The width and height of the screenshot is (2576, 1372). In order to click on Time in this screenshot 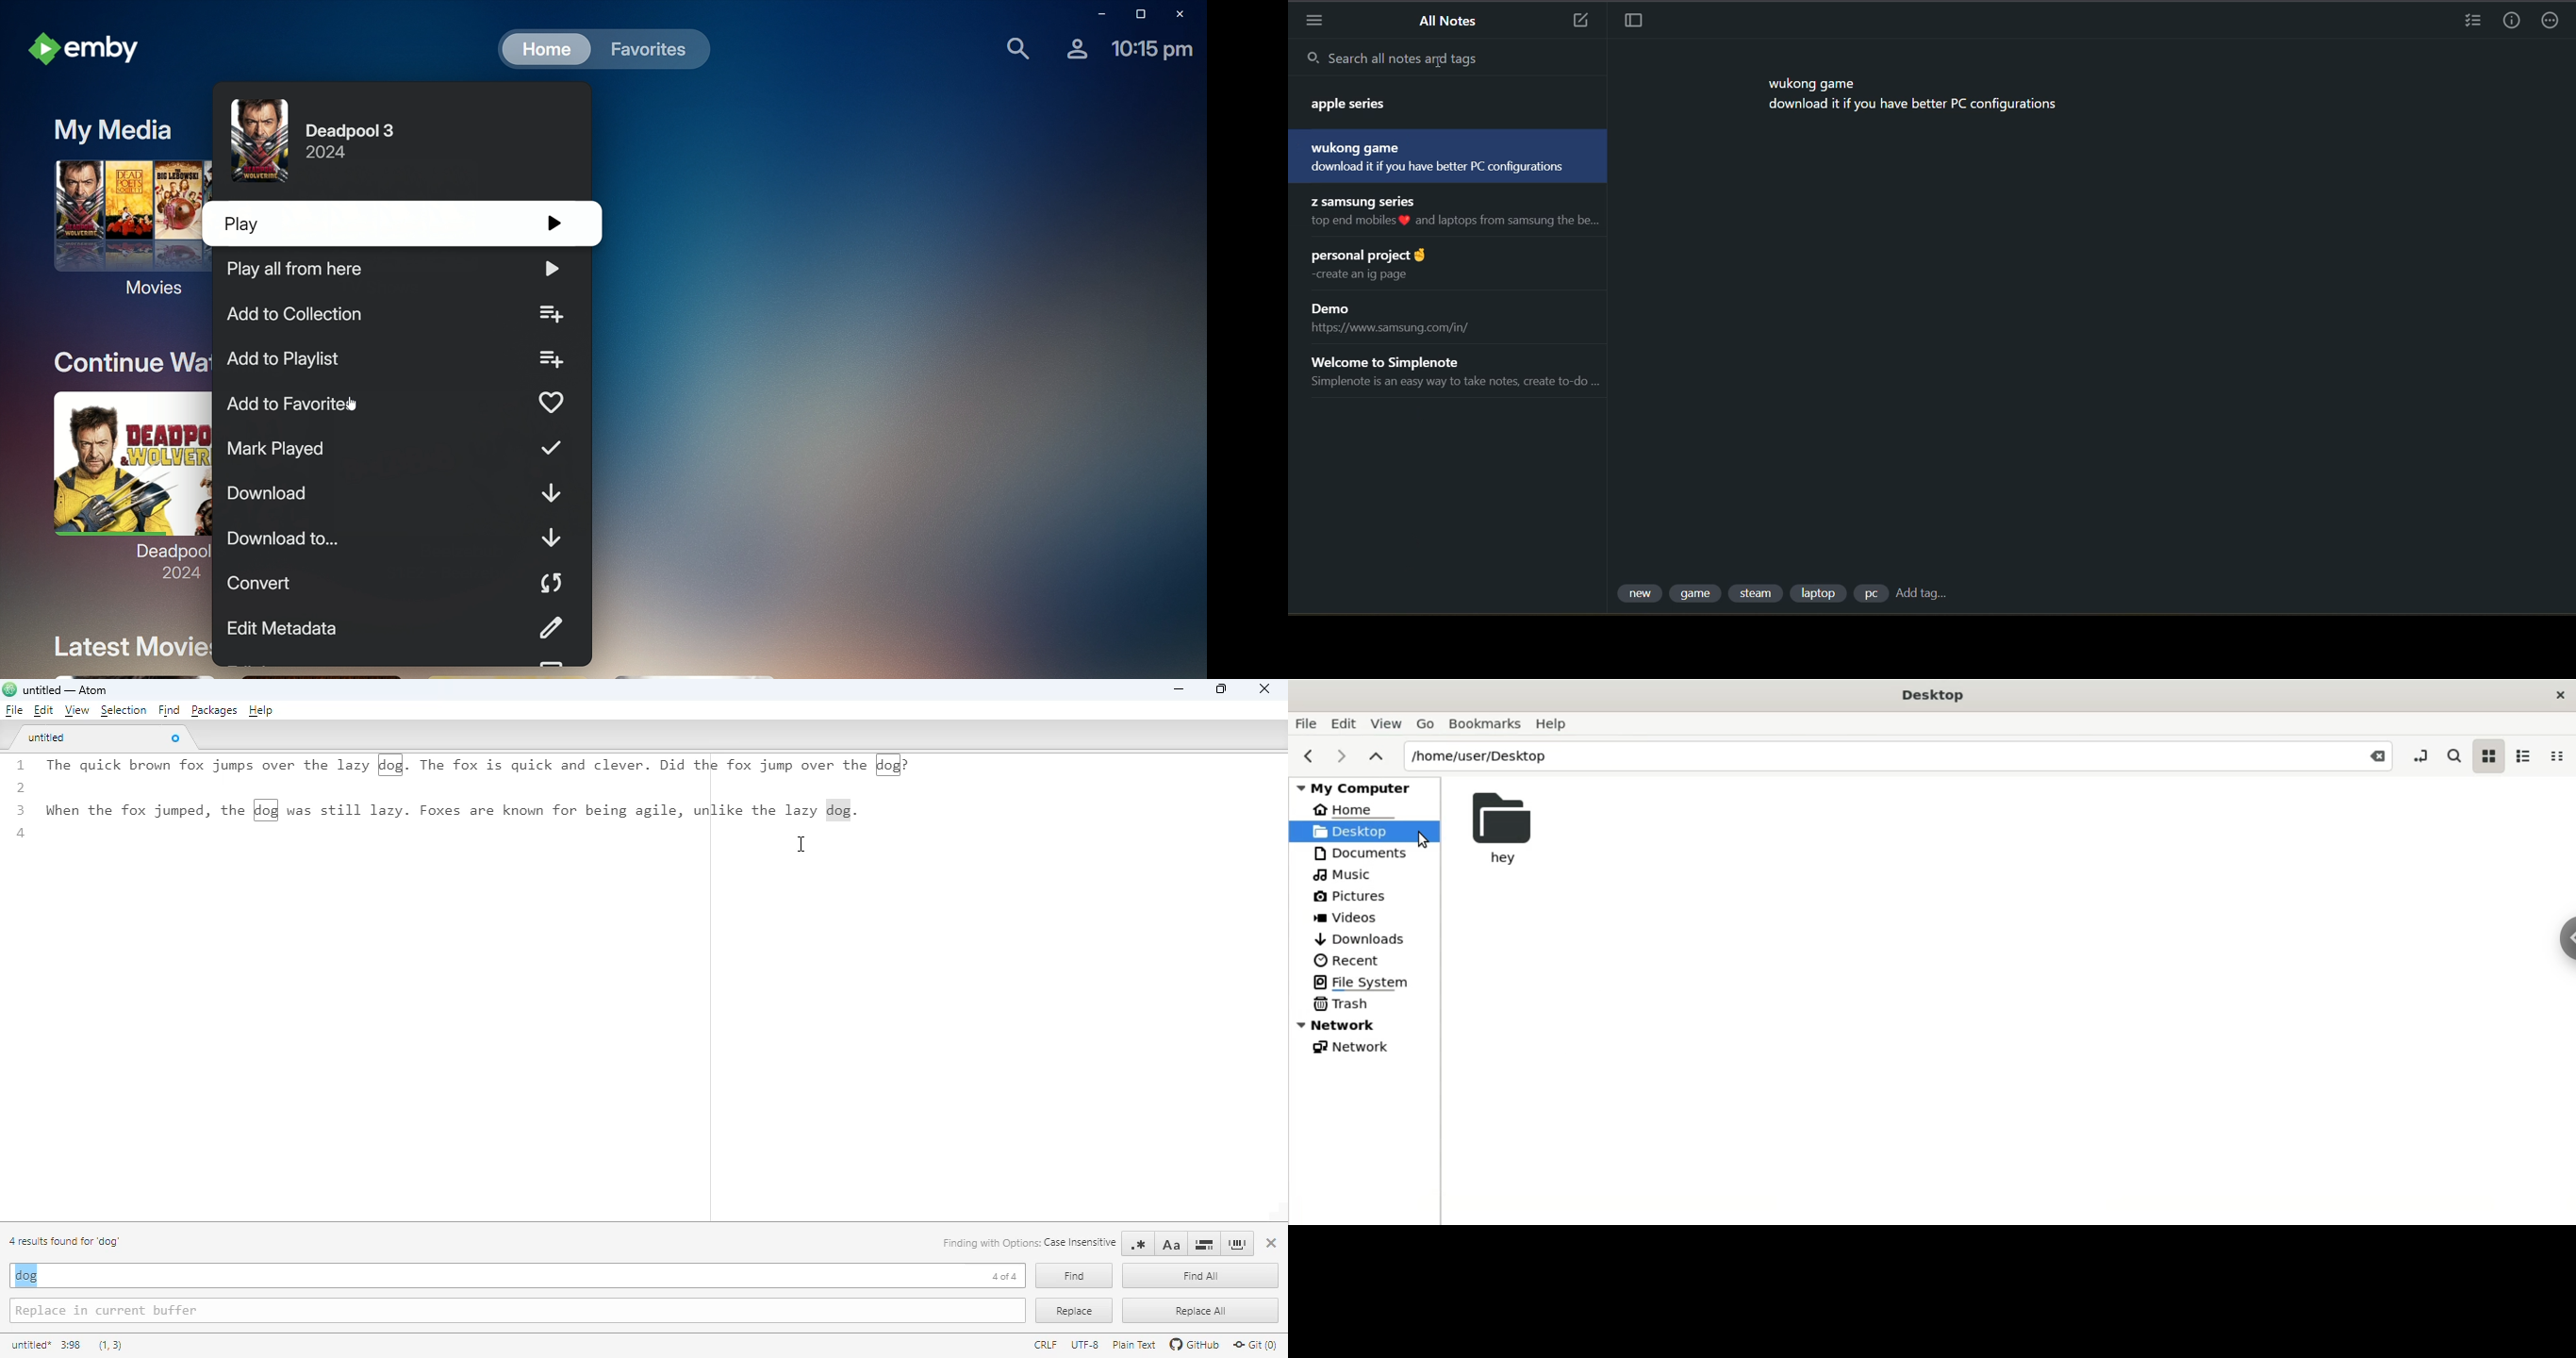, I will do `click(1155, 54)`.